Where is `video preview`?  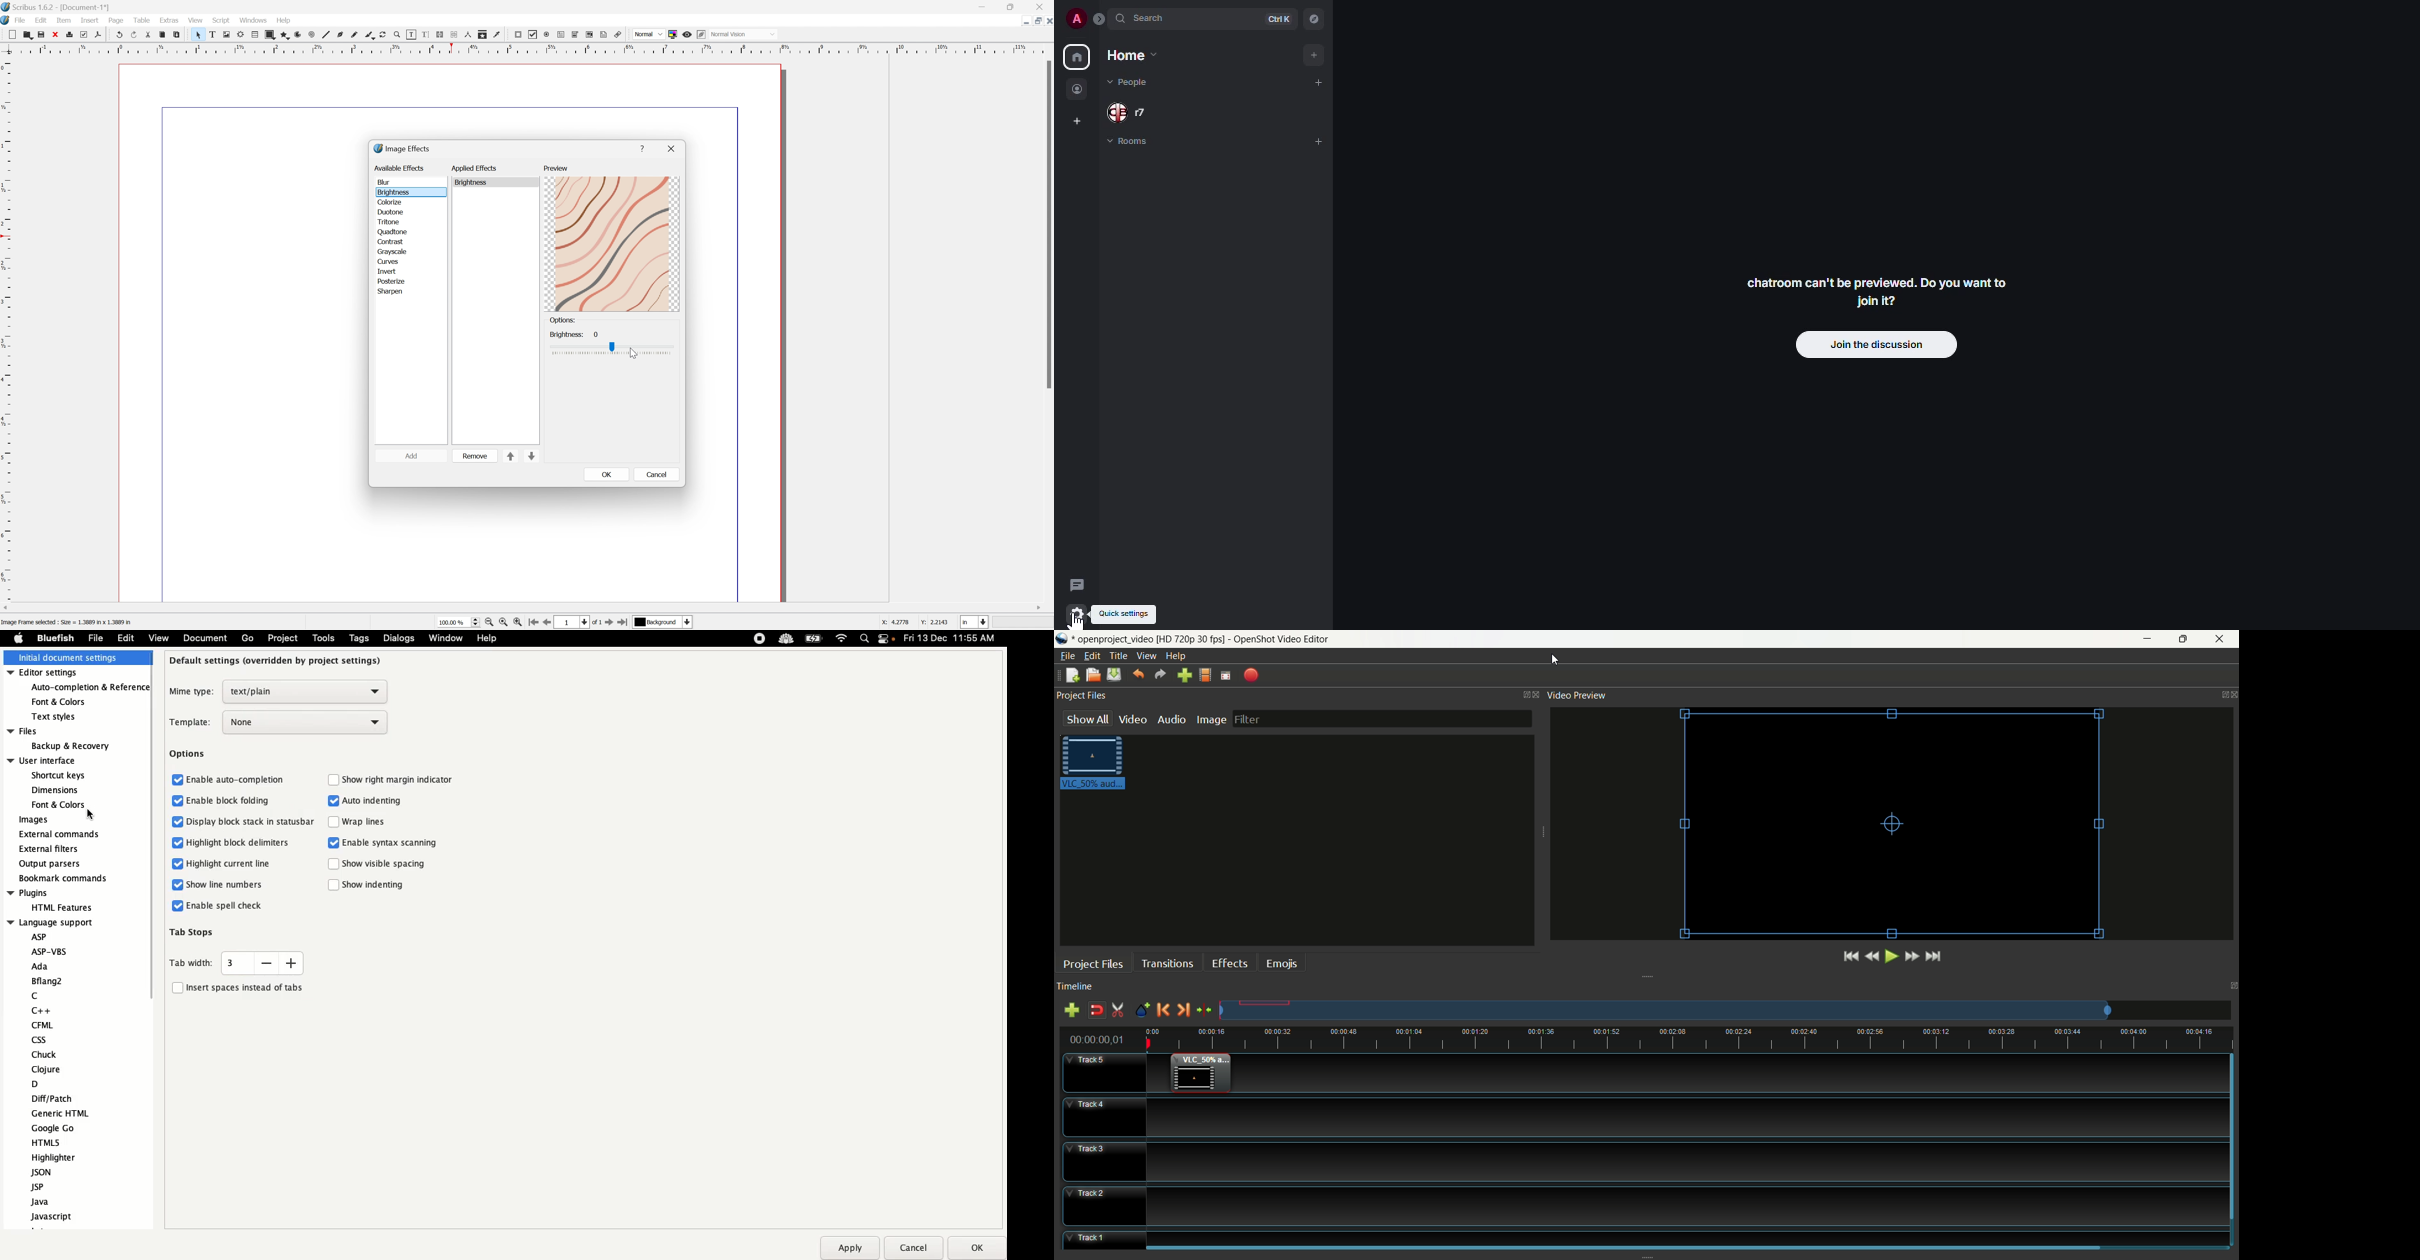 video preview is located at coordinates (1576, 695).